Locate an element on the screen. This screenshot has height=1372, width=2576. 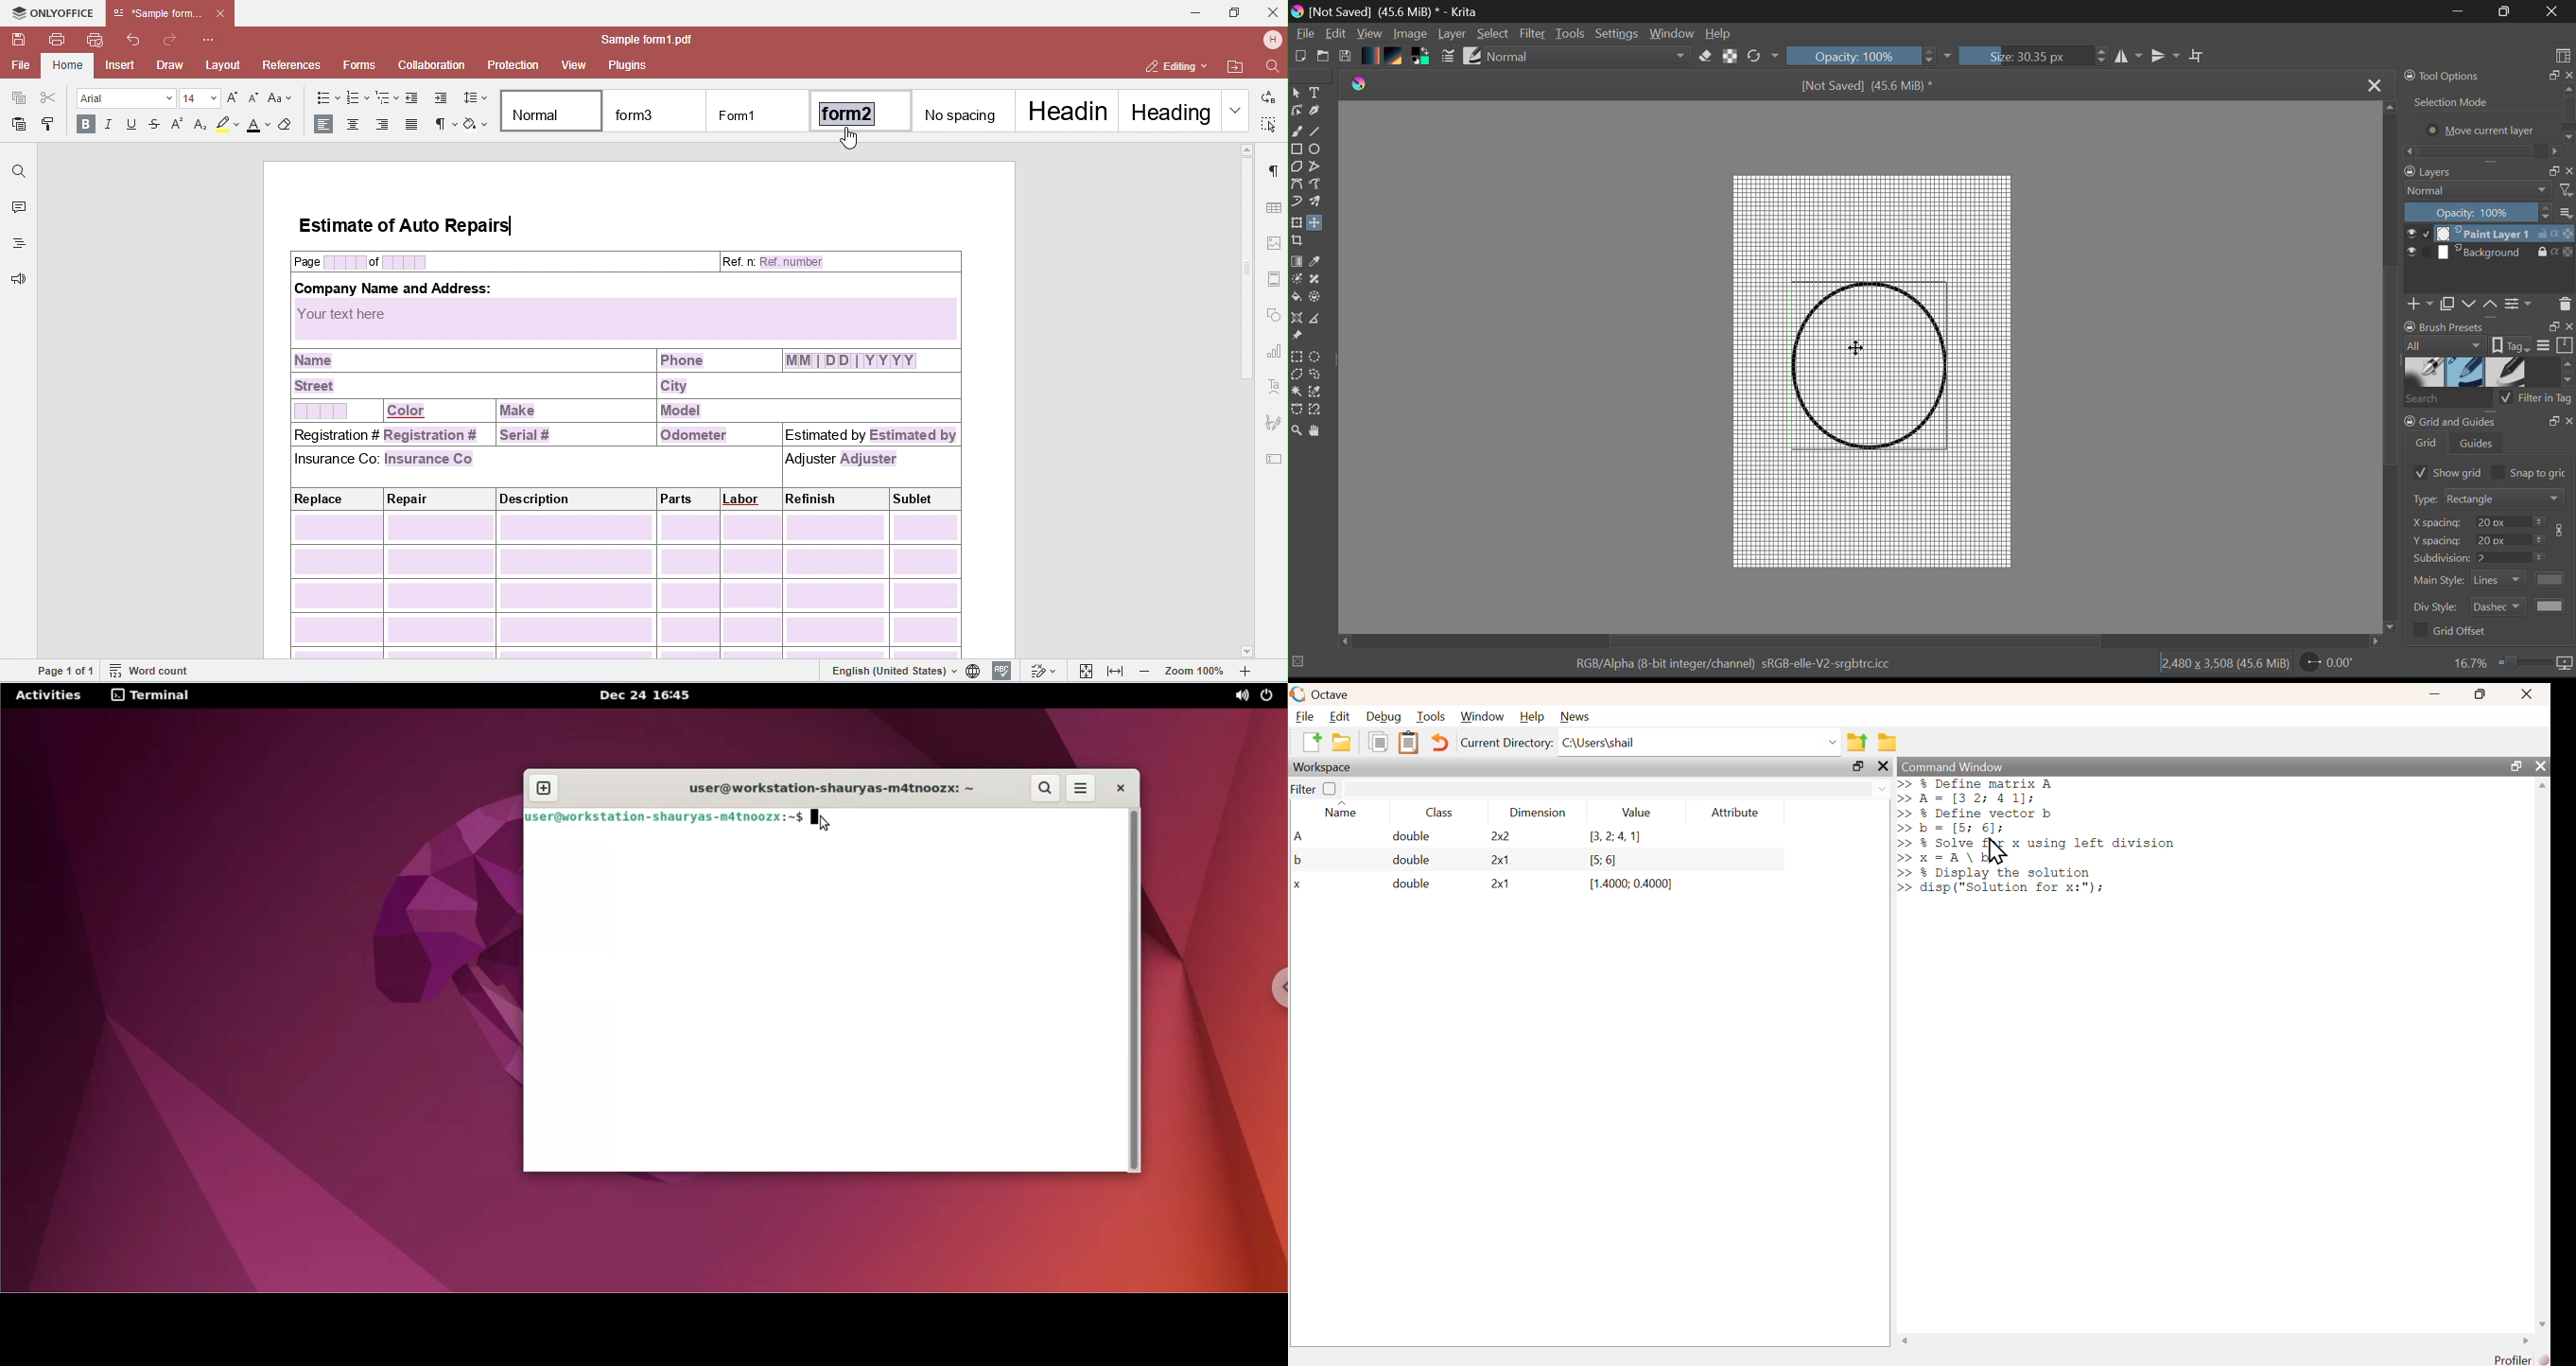
Brush Presets is located at coordinates (1472, 57).